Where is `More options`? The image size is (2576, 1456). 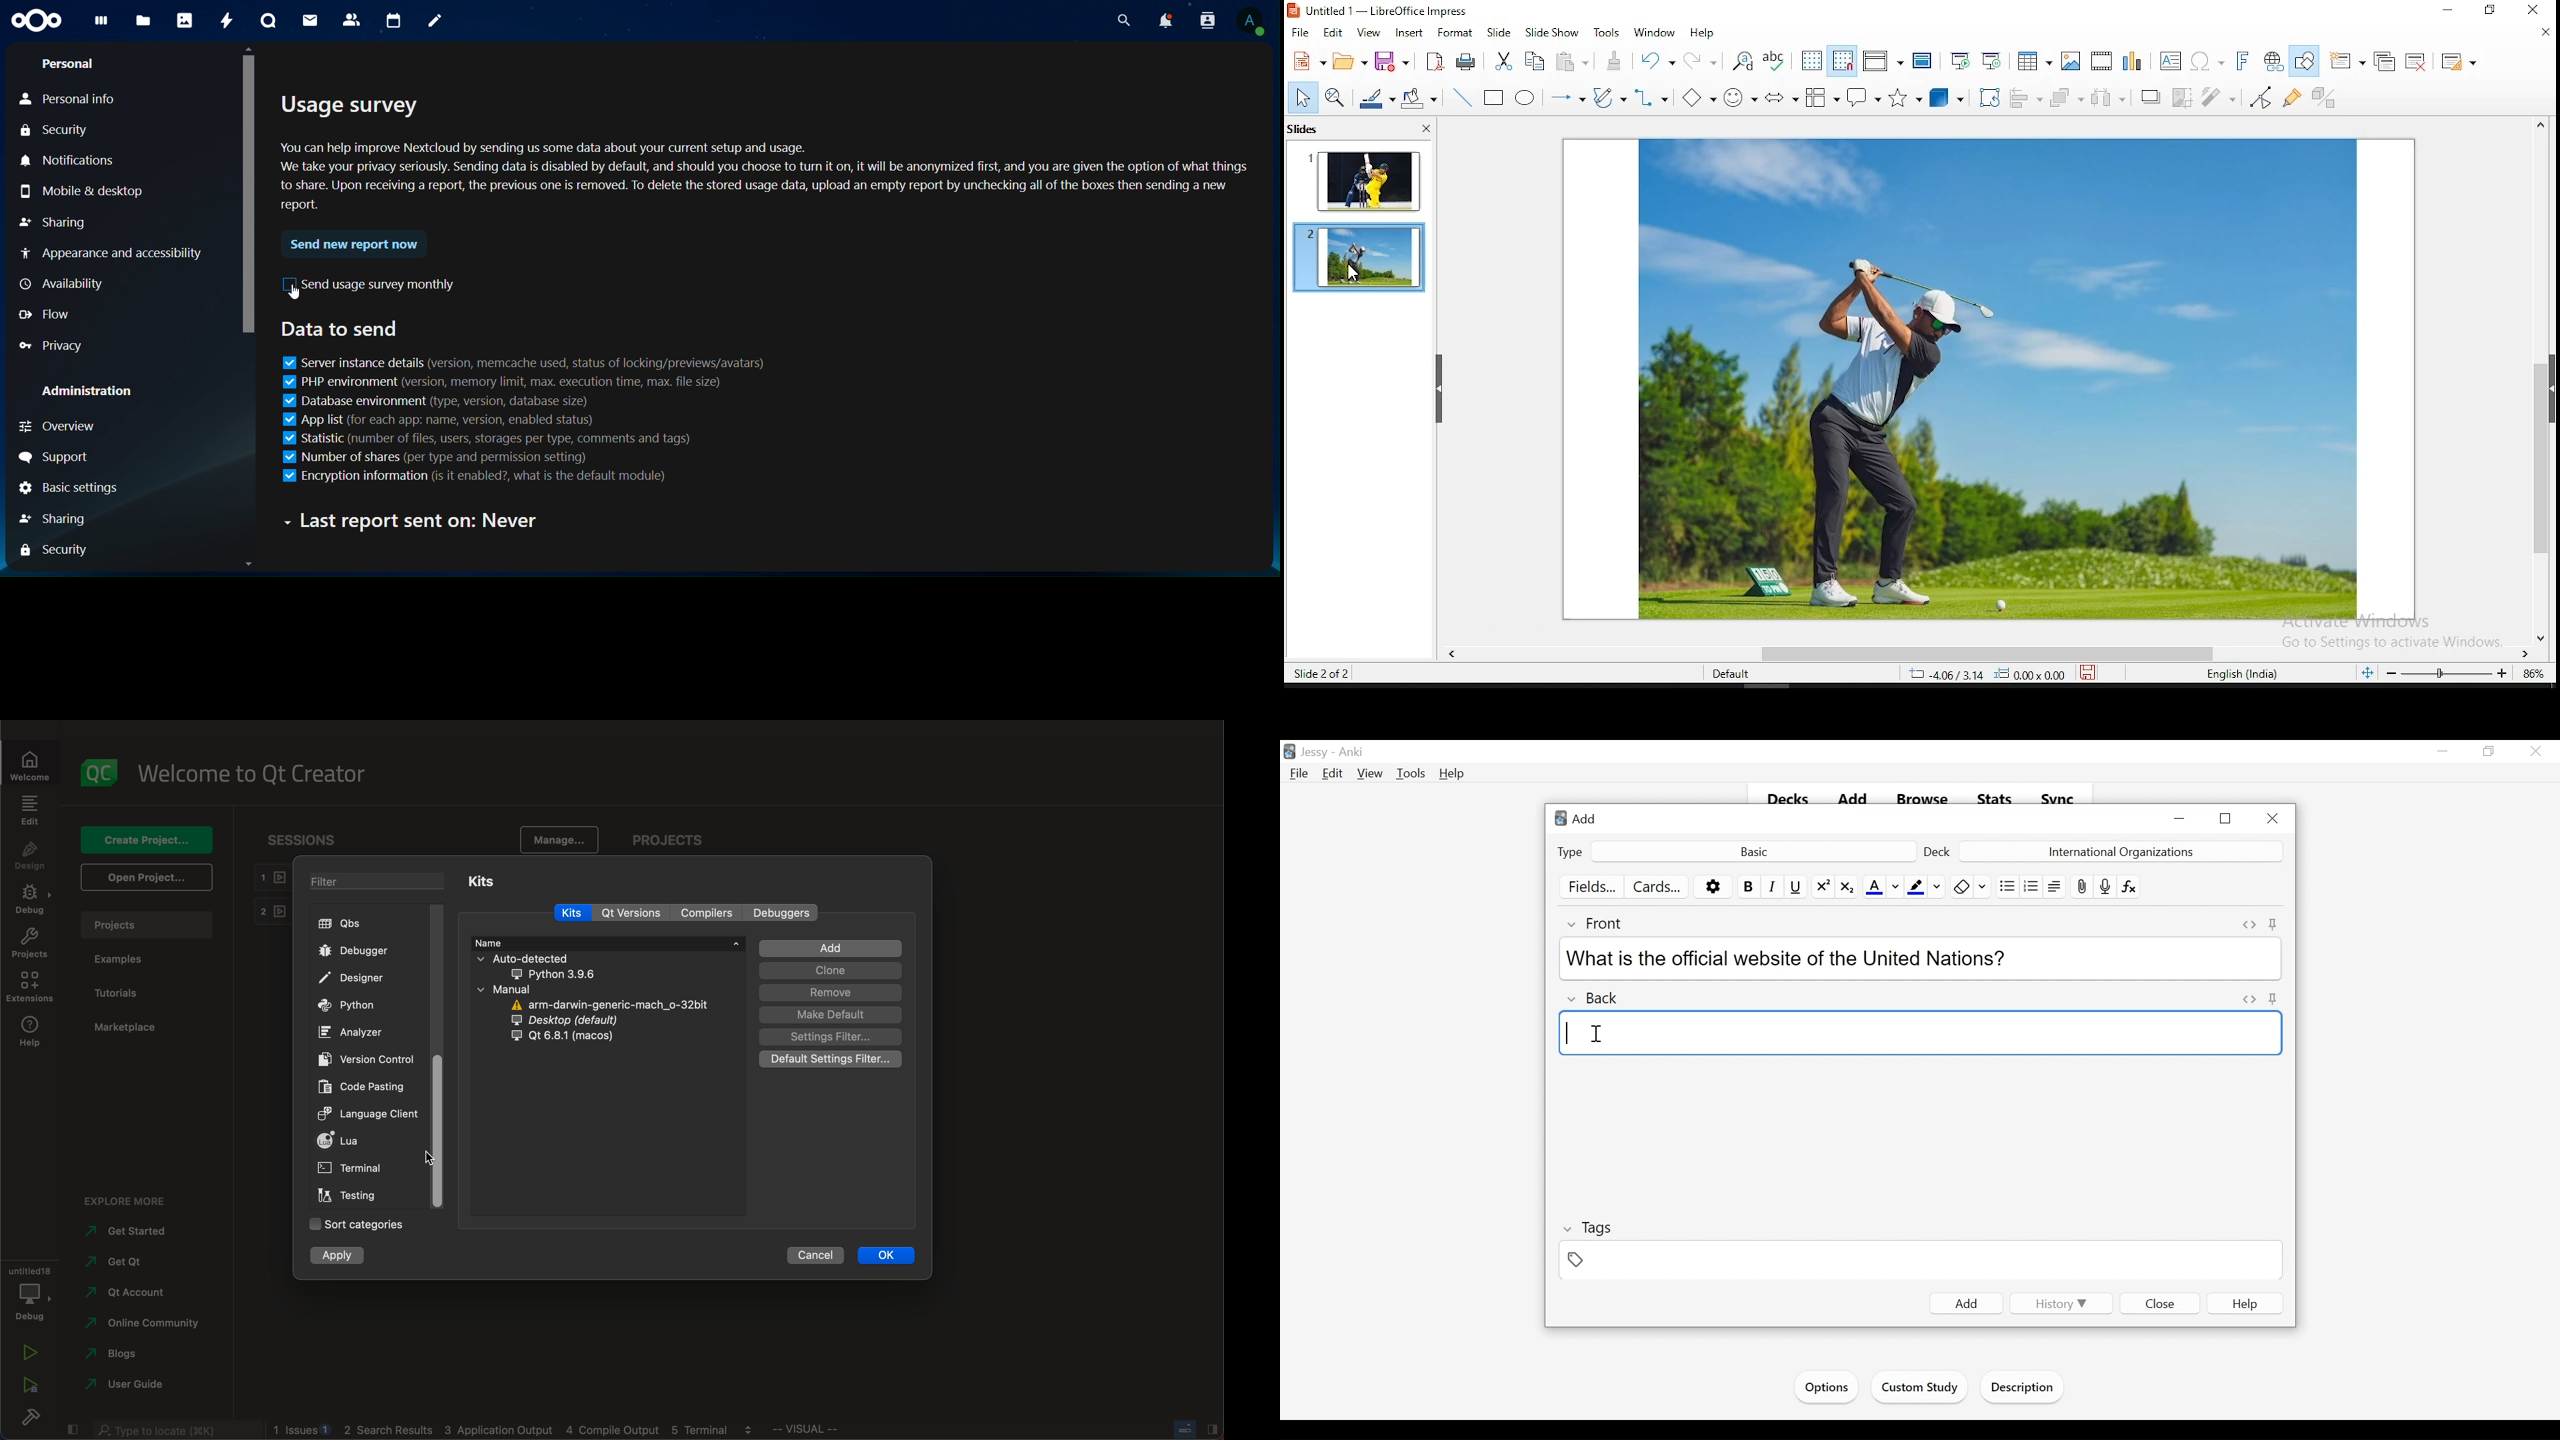 More options is located at coordinates (1713, 887).